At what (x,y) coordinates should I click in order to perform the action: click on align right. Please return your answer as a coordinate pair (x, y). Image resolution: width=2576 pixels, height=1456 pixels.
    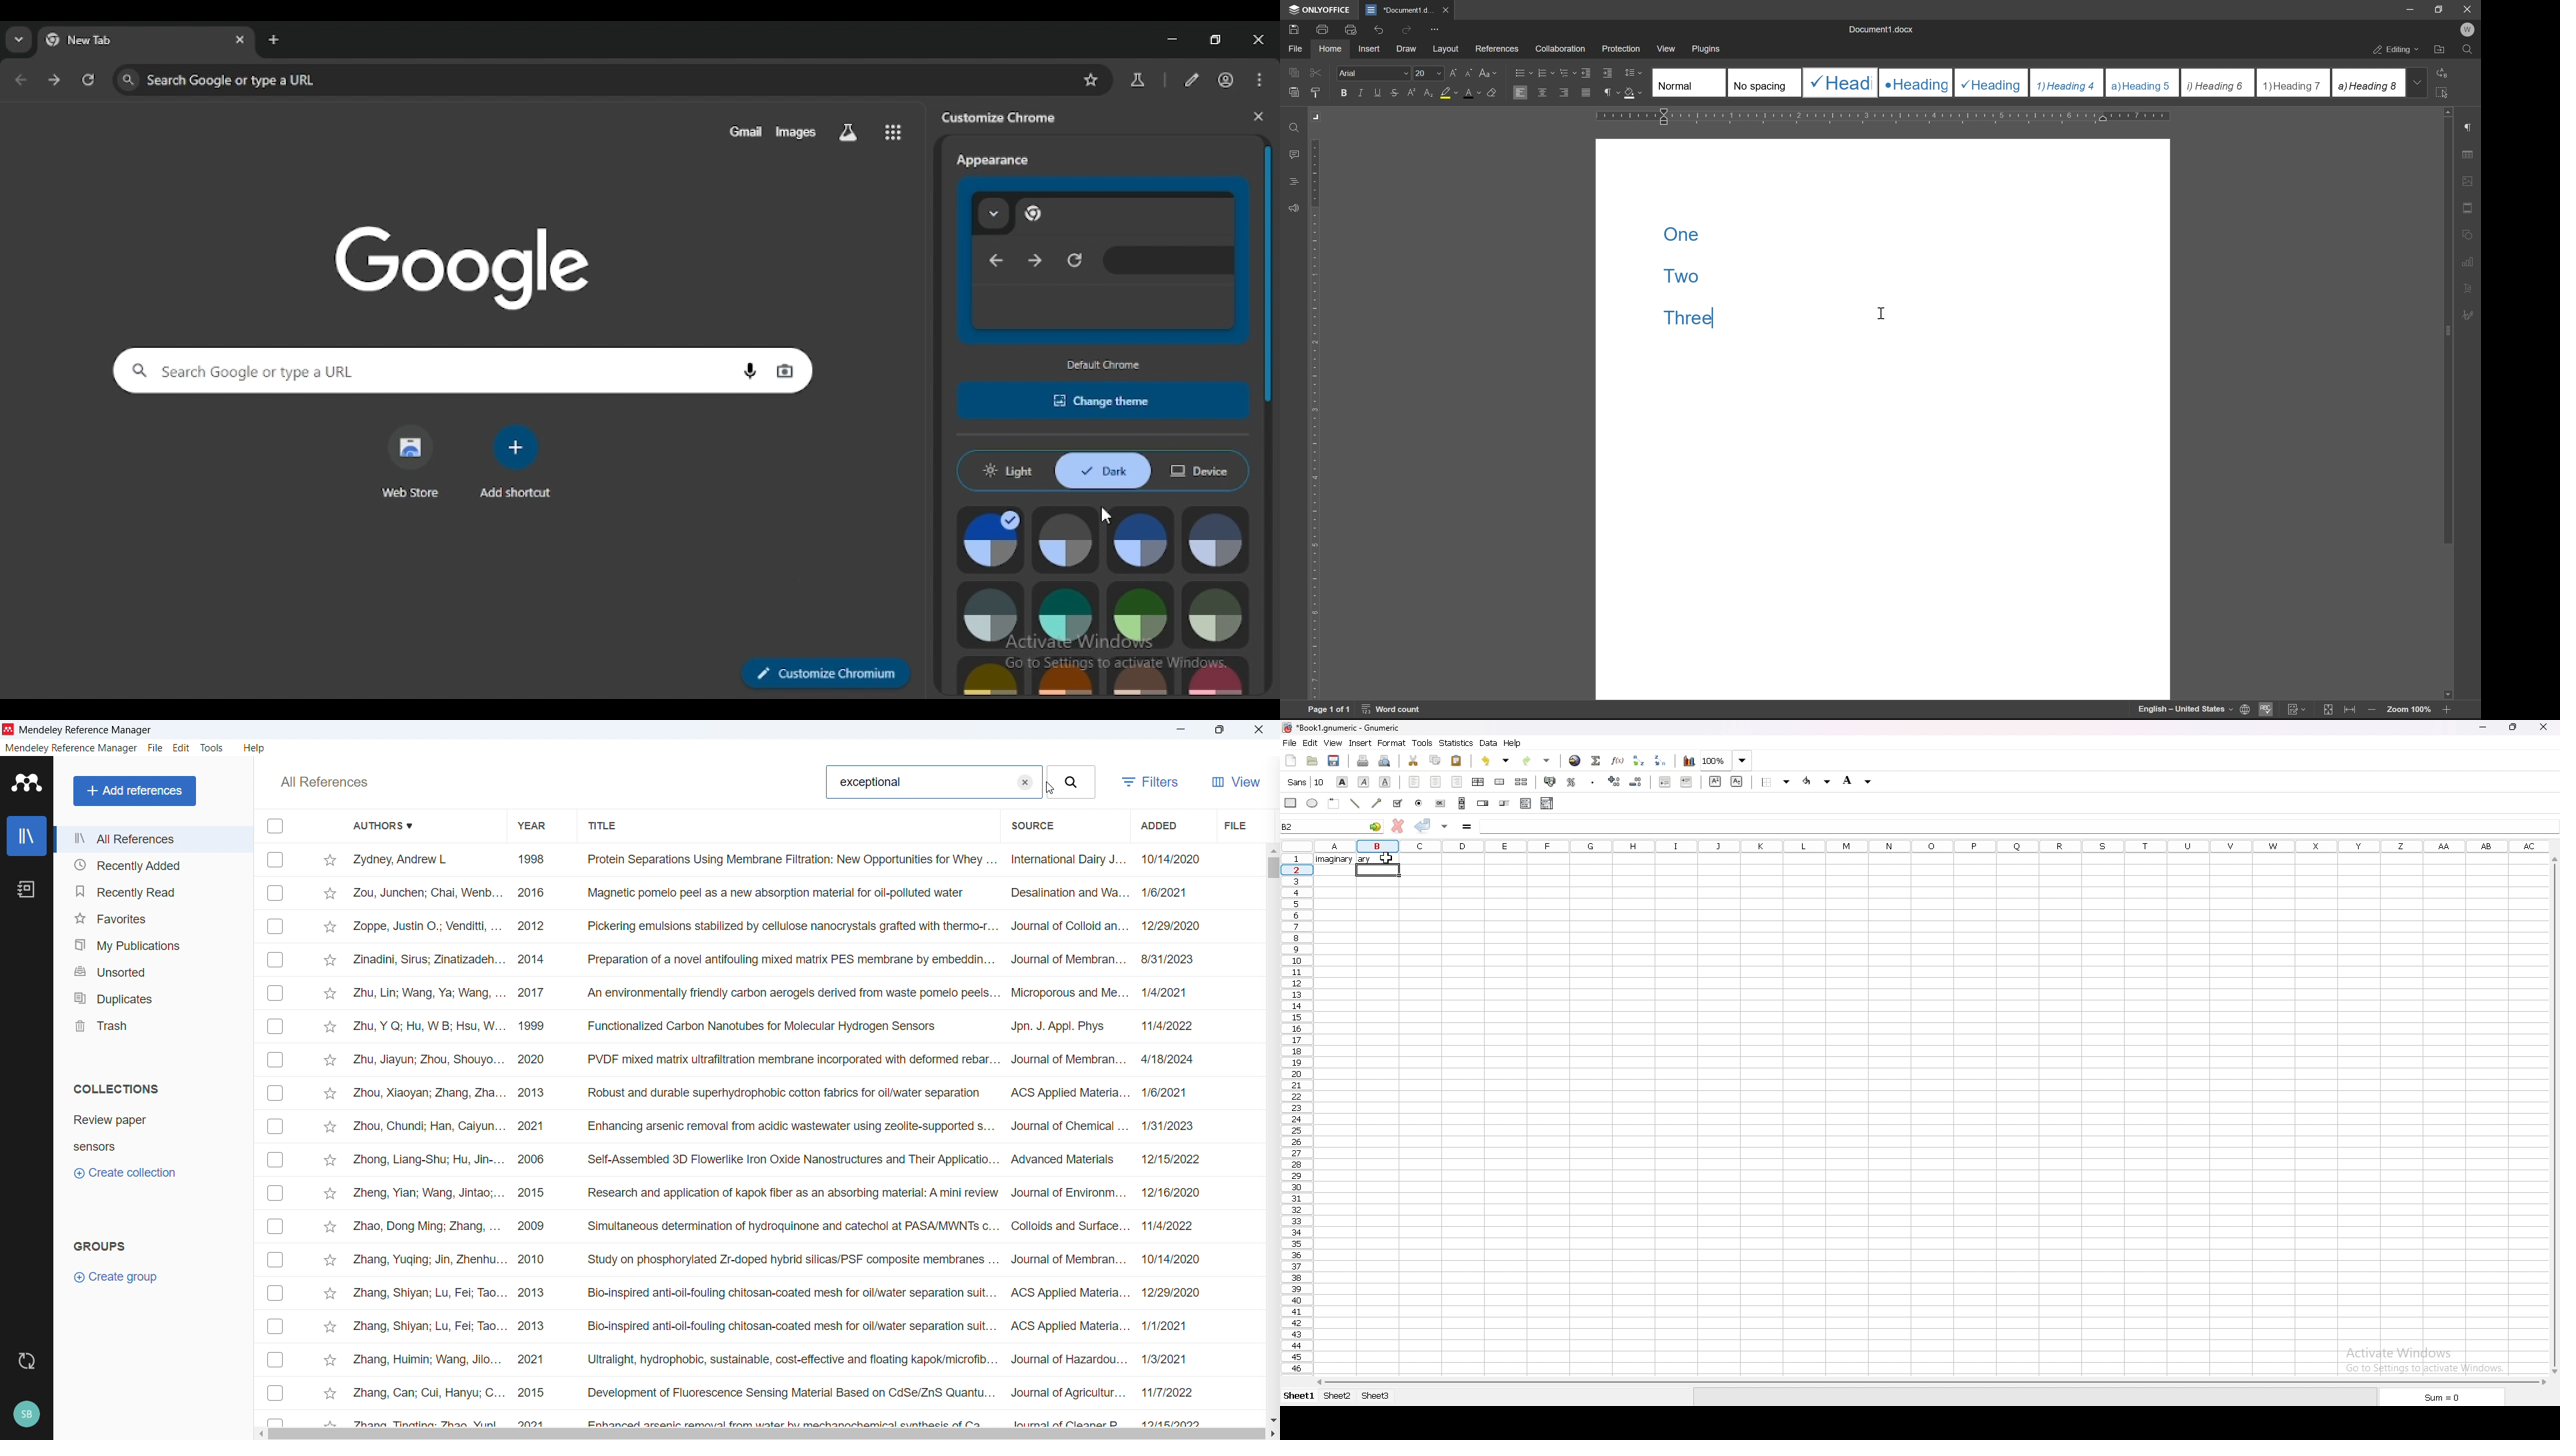
    Looking at the image, I should click on (1565, 92).